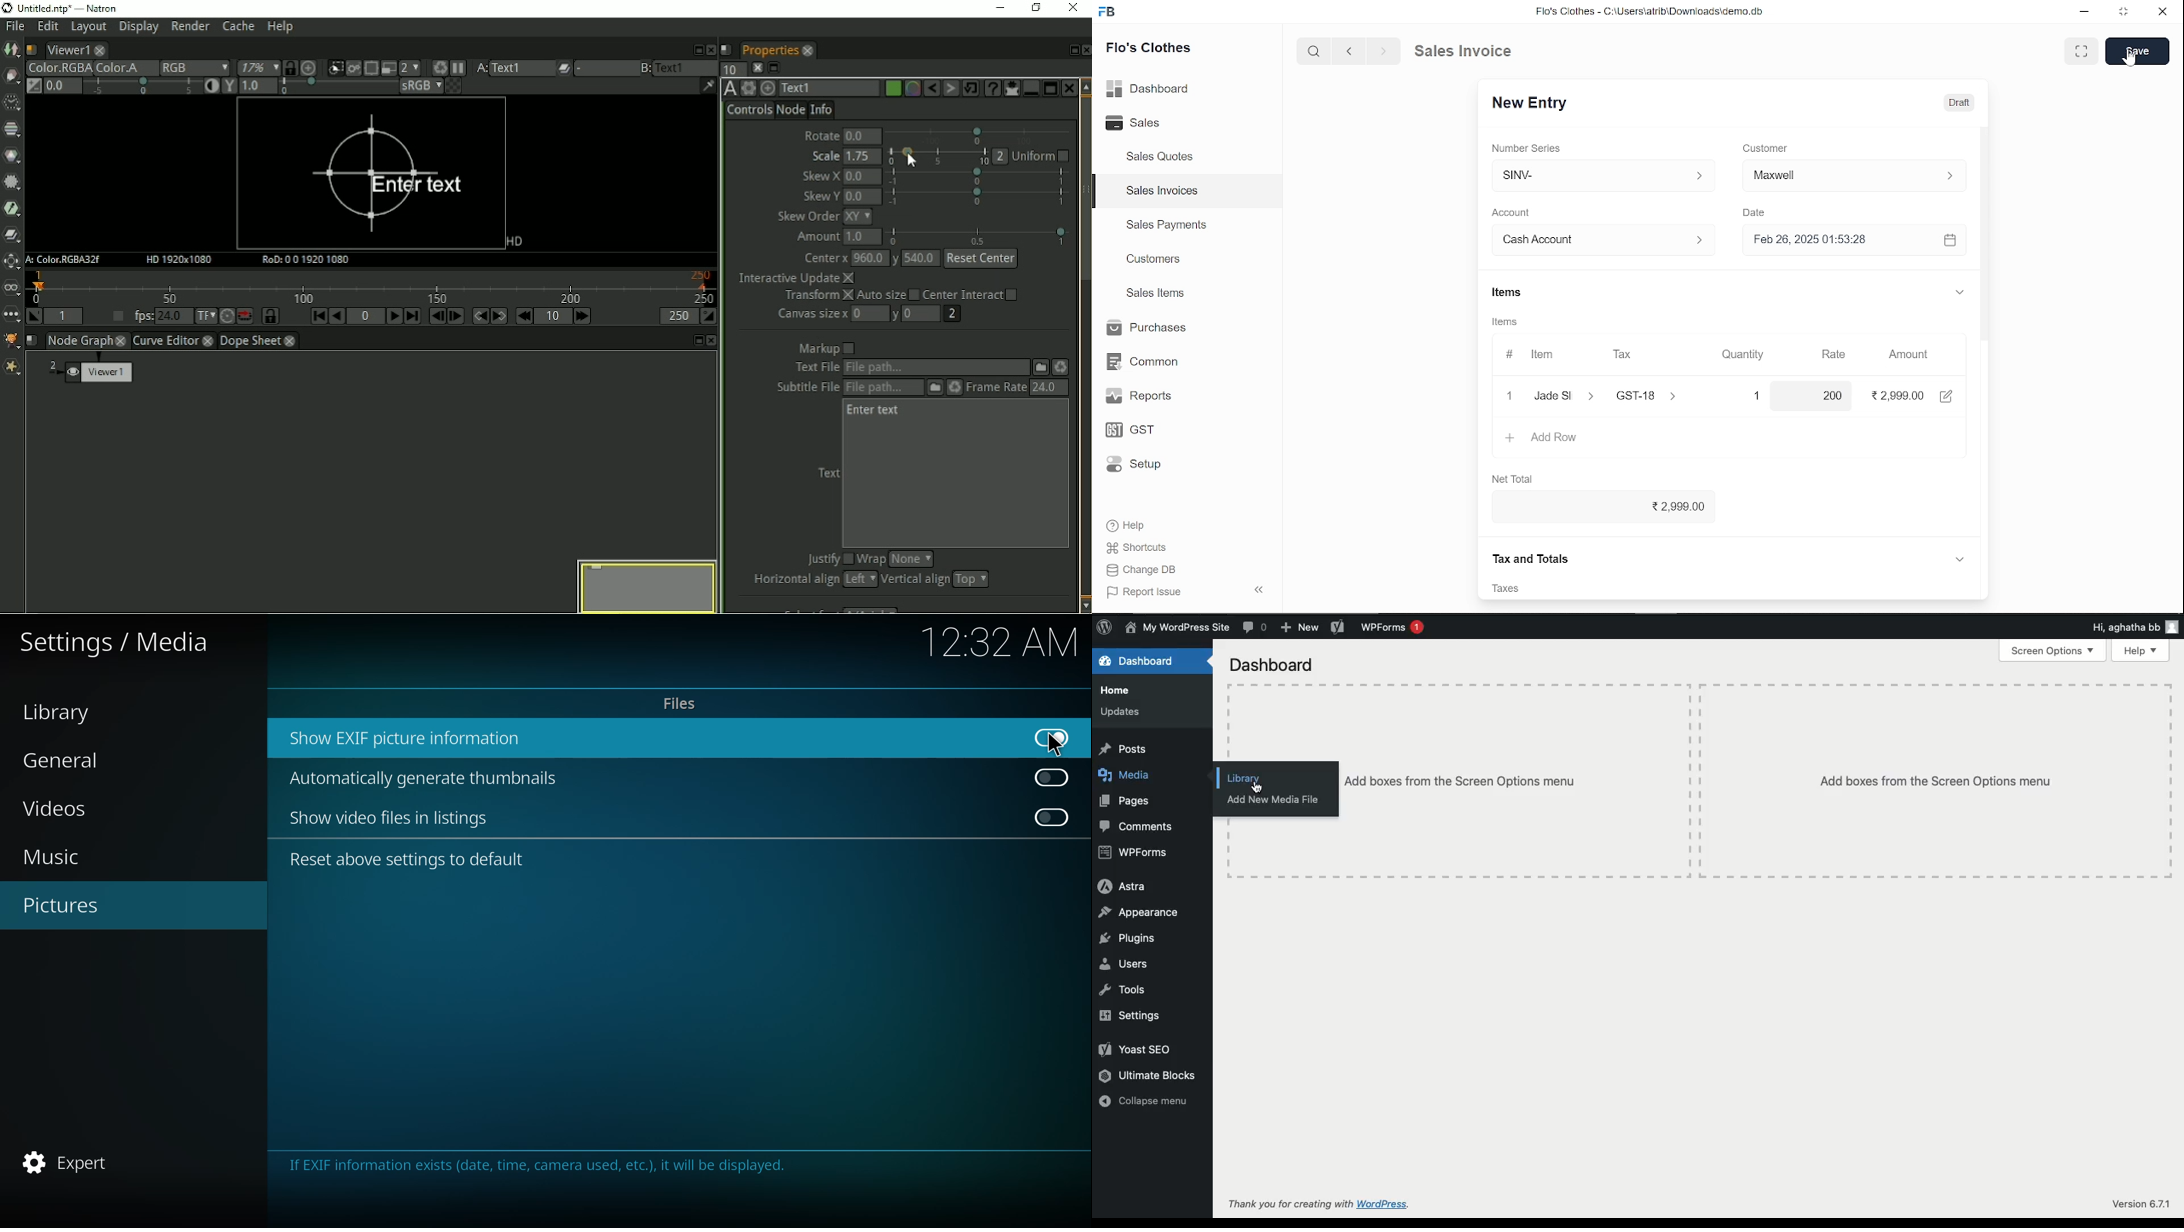 The height and width of the screenshot is (1232, 2184). What do you see at coordinates (408, 738) in the screenshot?
I see `show exif picture info` at bounding box center [408, 738].